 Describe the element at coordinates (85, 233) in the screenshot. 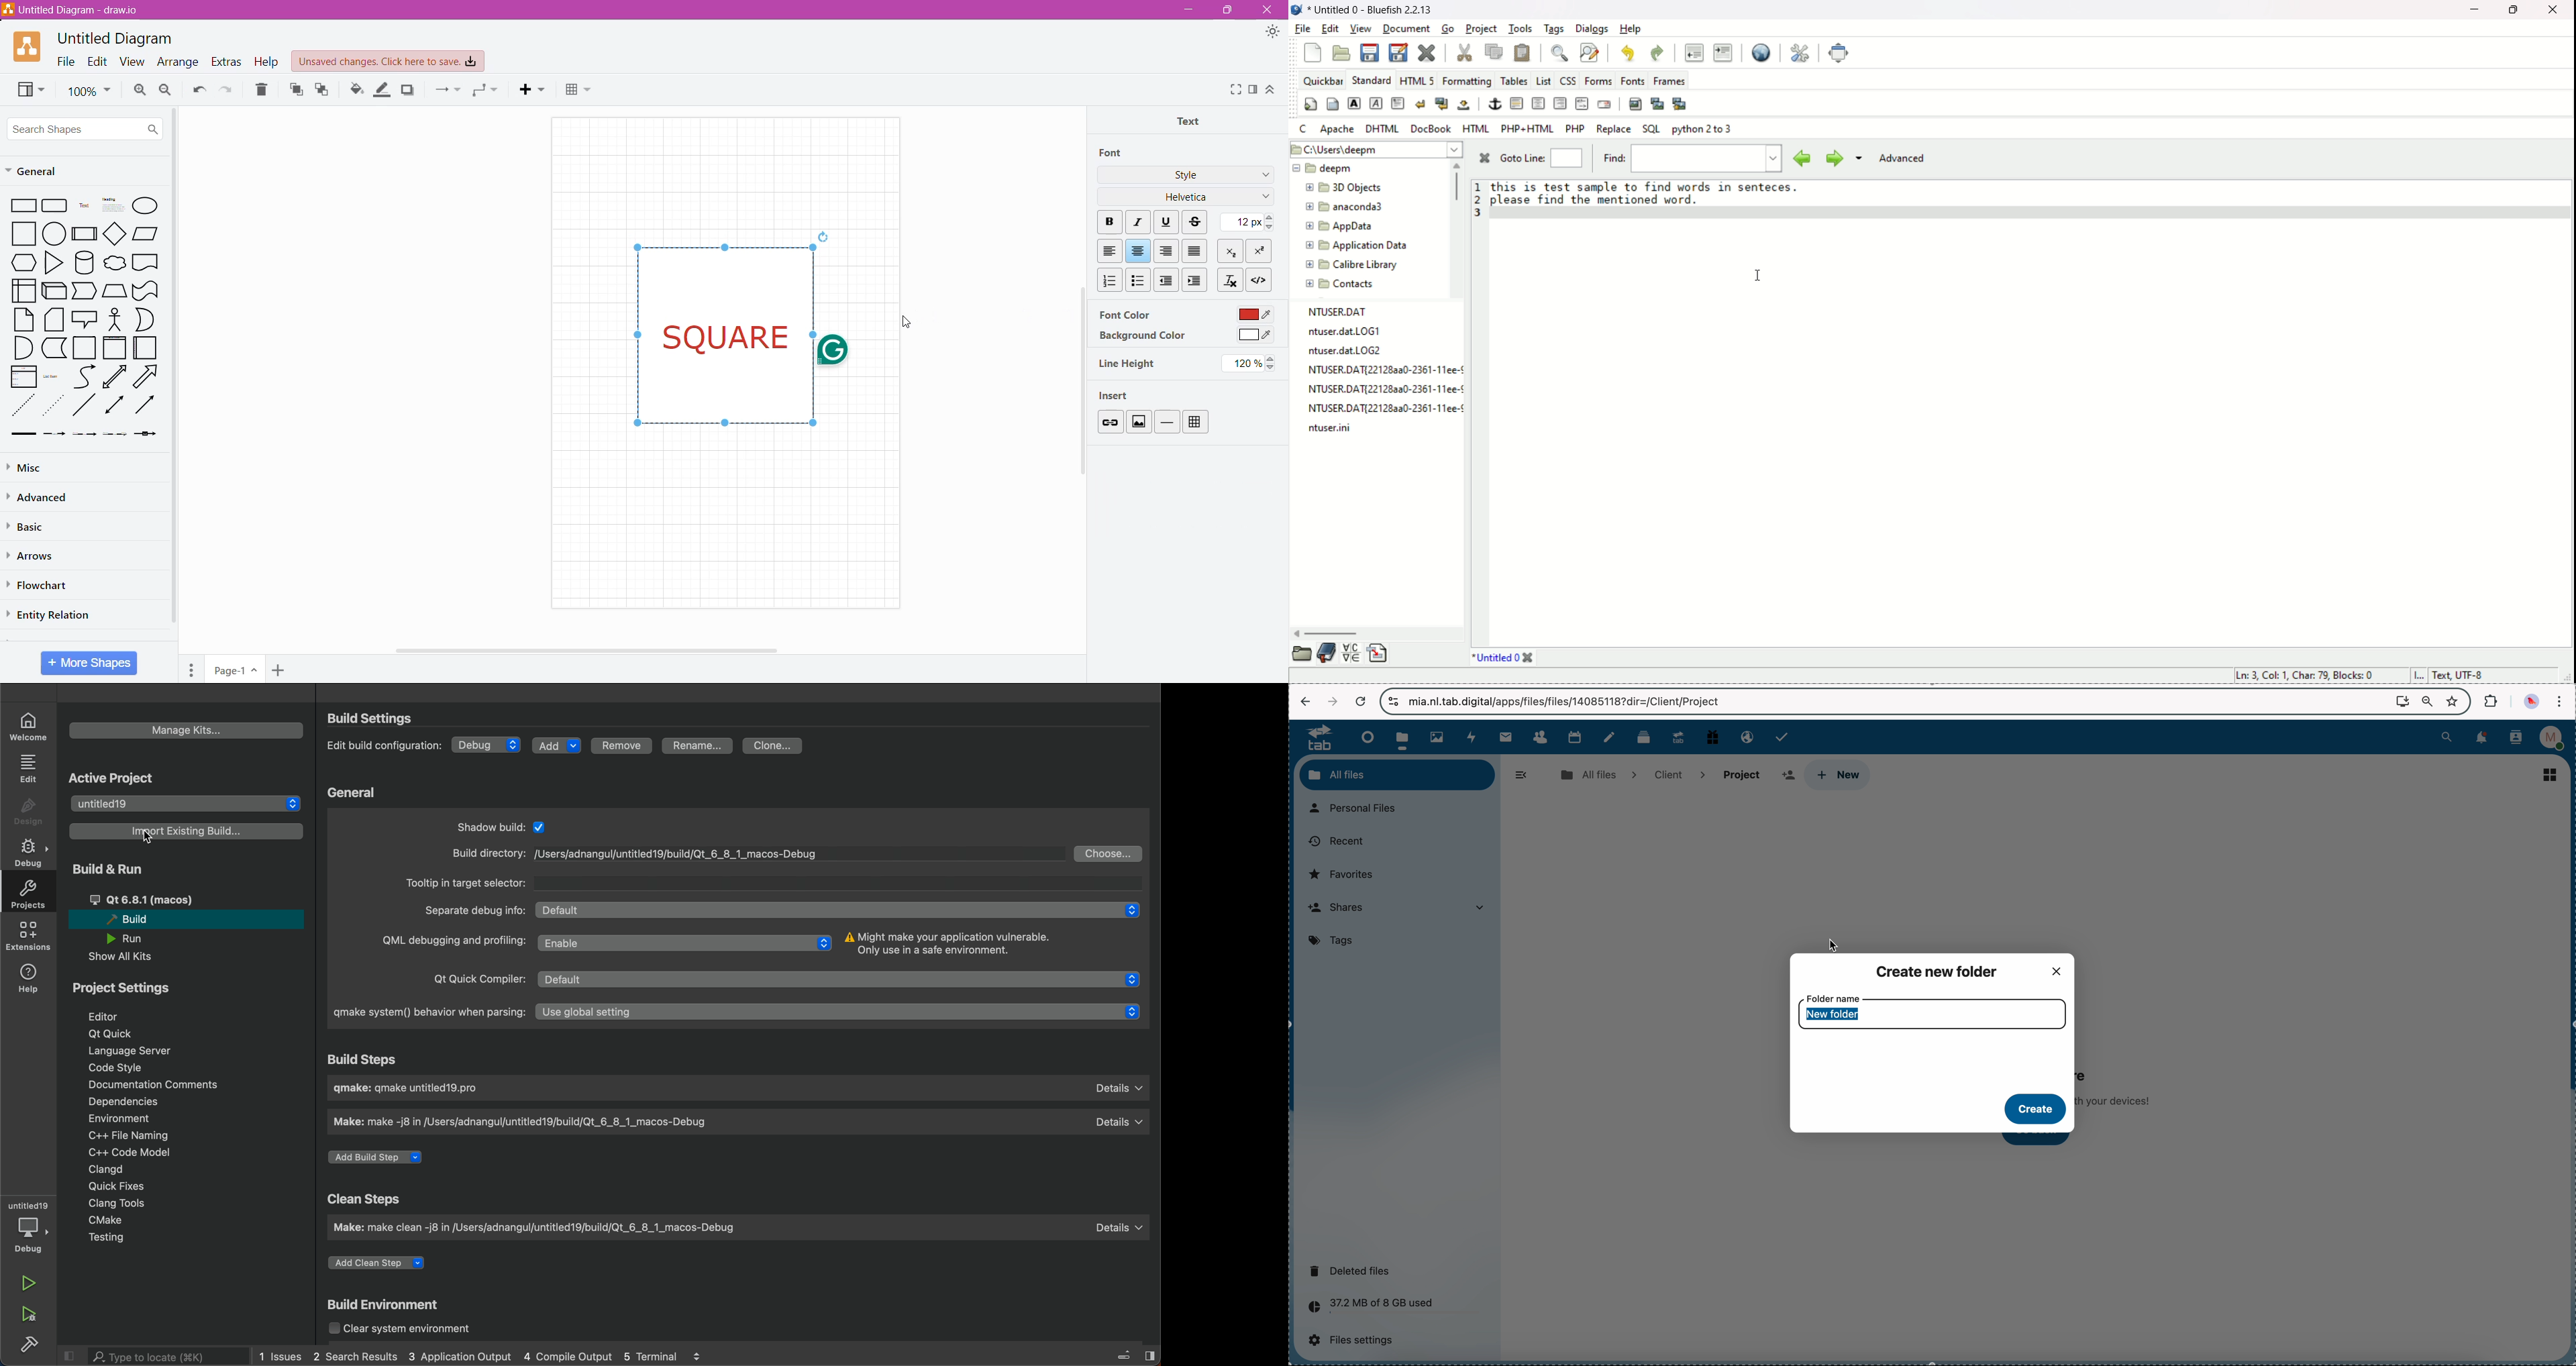

I see `Subprocess` at that location.